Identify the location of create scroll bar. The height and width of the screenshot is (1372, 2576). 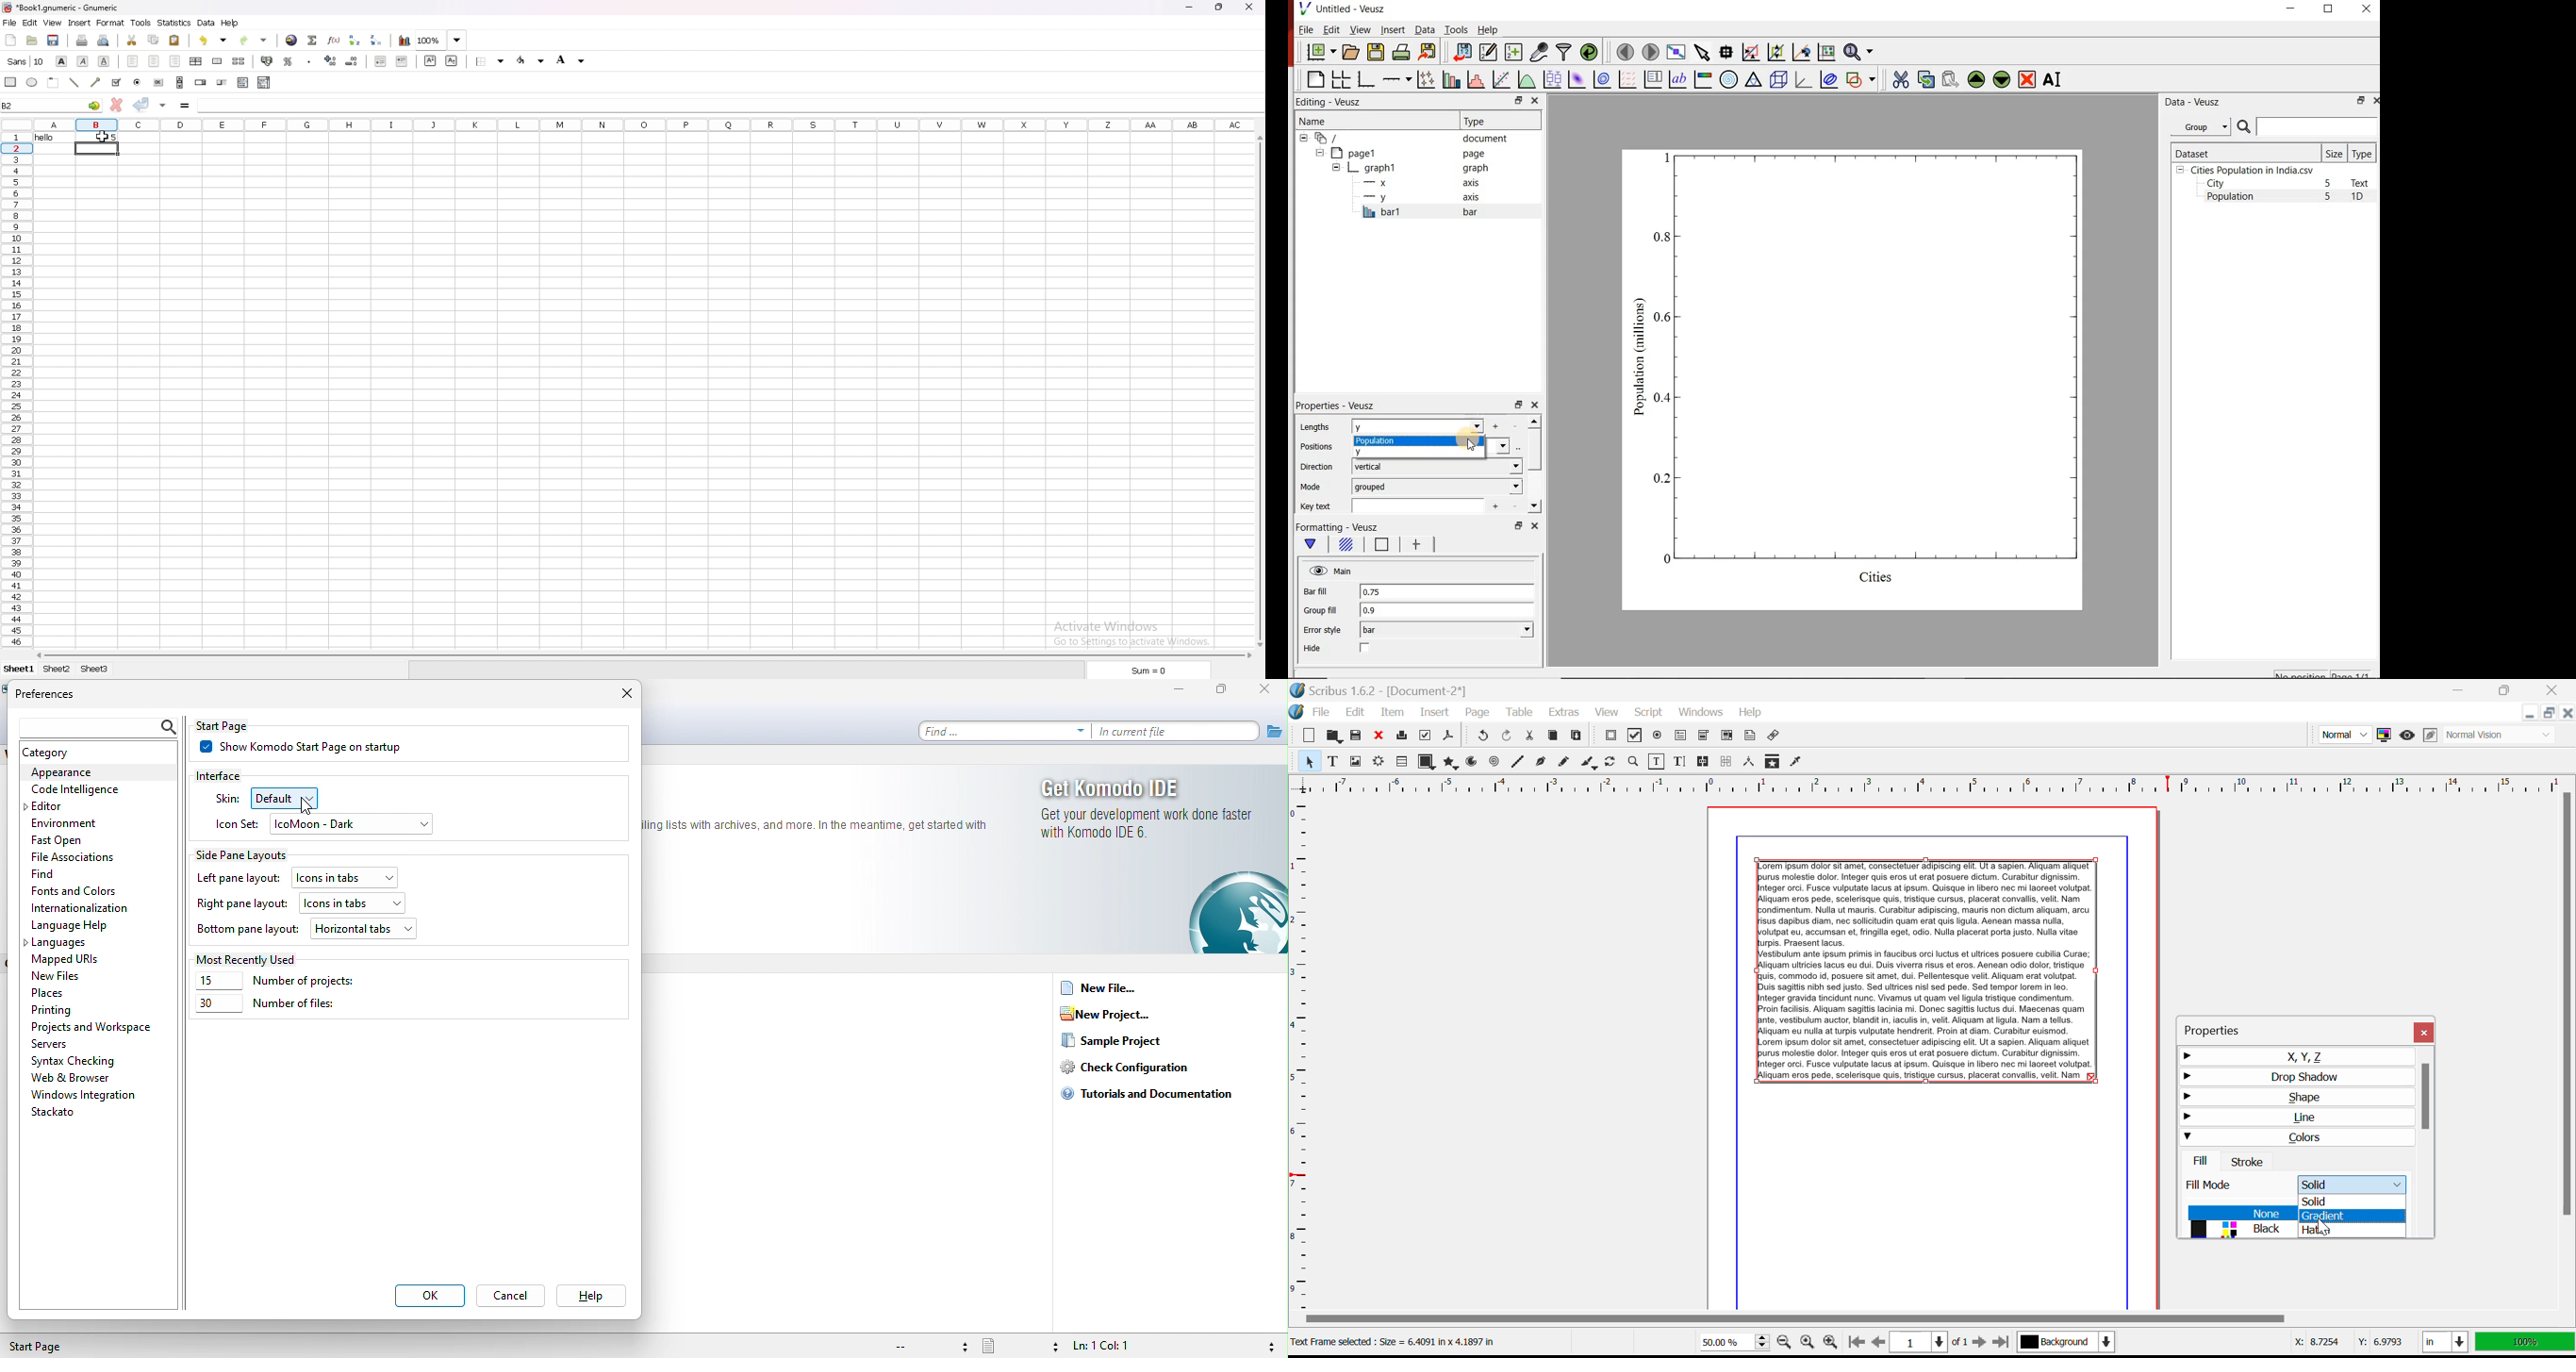
(179, 82).